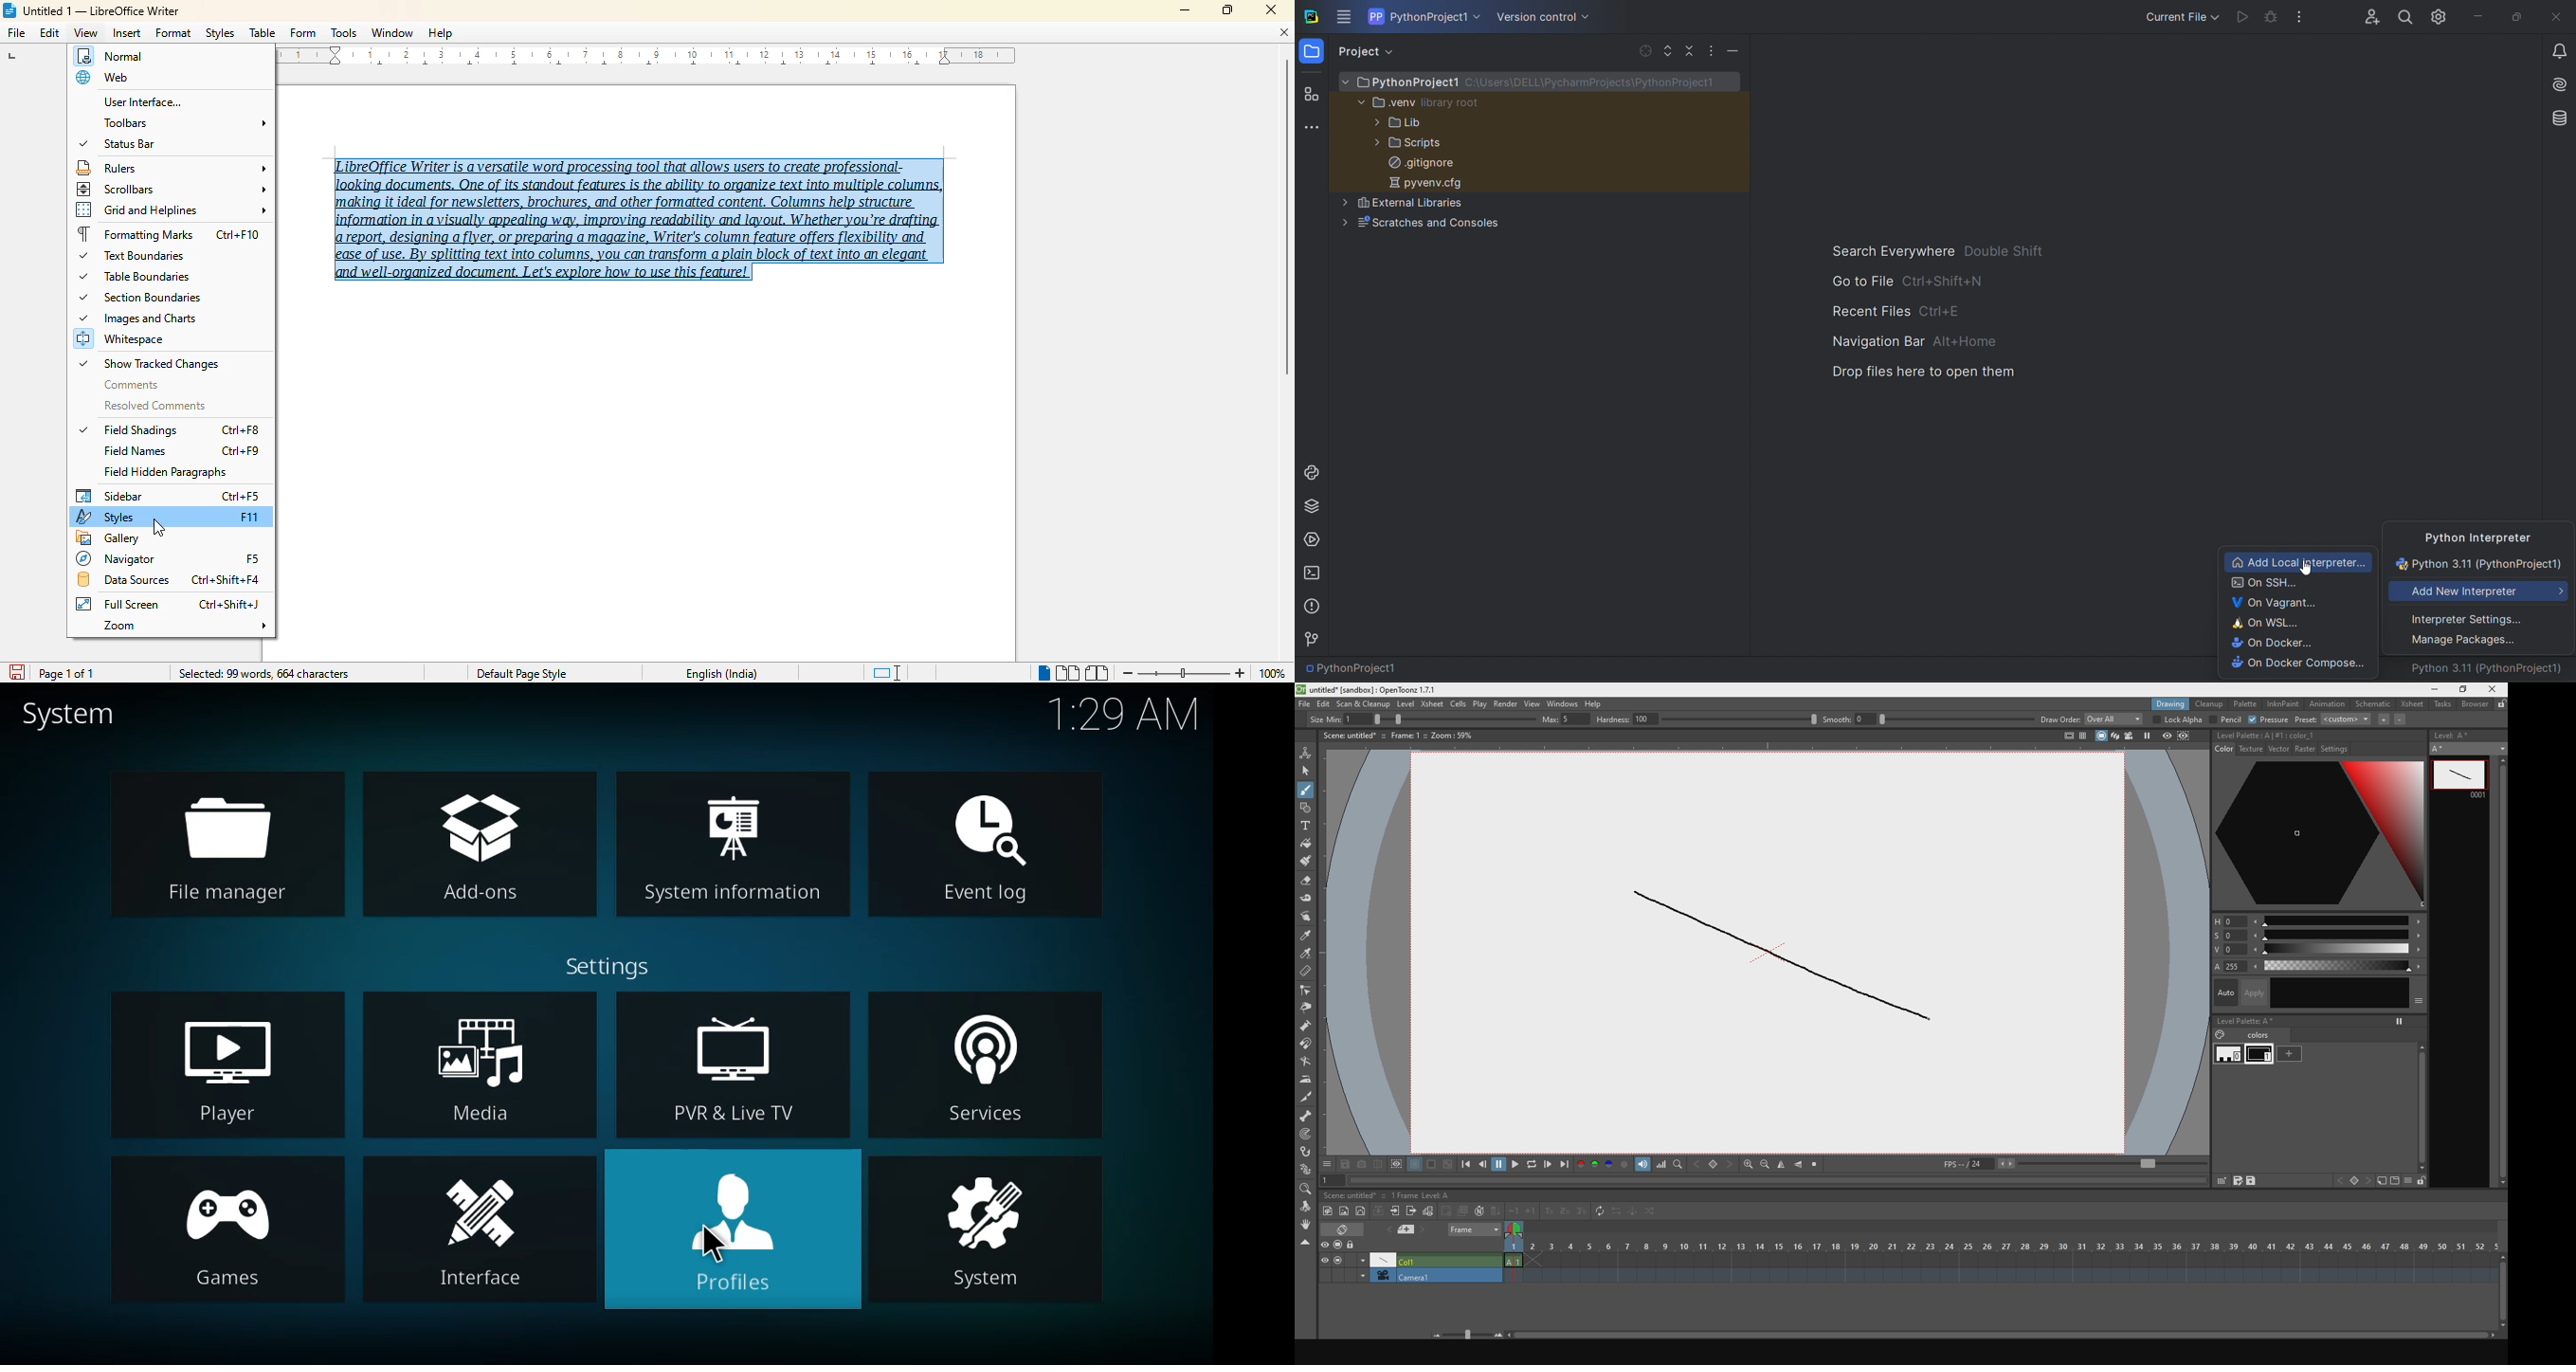 The height and width of the screenshot is (1372, 2576). Describe the element at coordinates (263, 674) in the screenshot. I see `selected: 99 words, 664 characters` at that location.